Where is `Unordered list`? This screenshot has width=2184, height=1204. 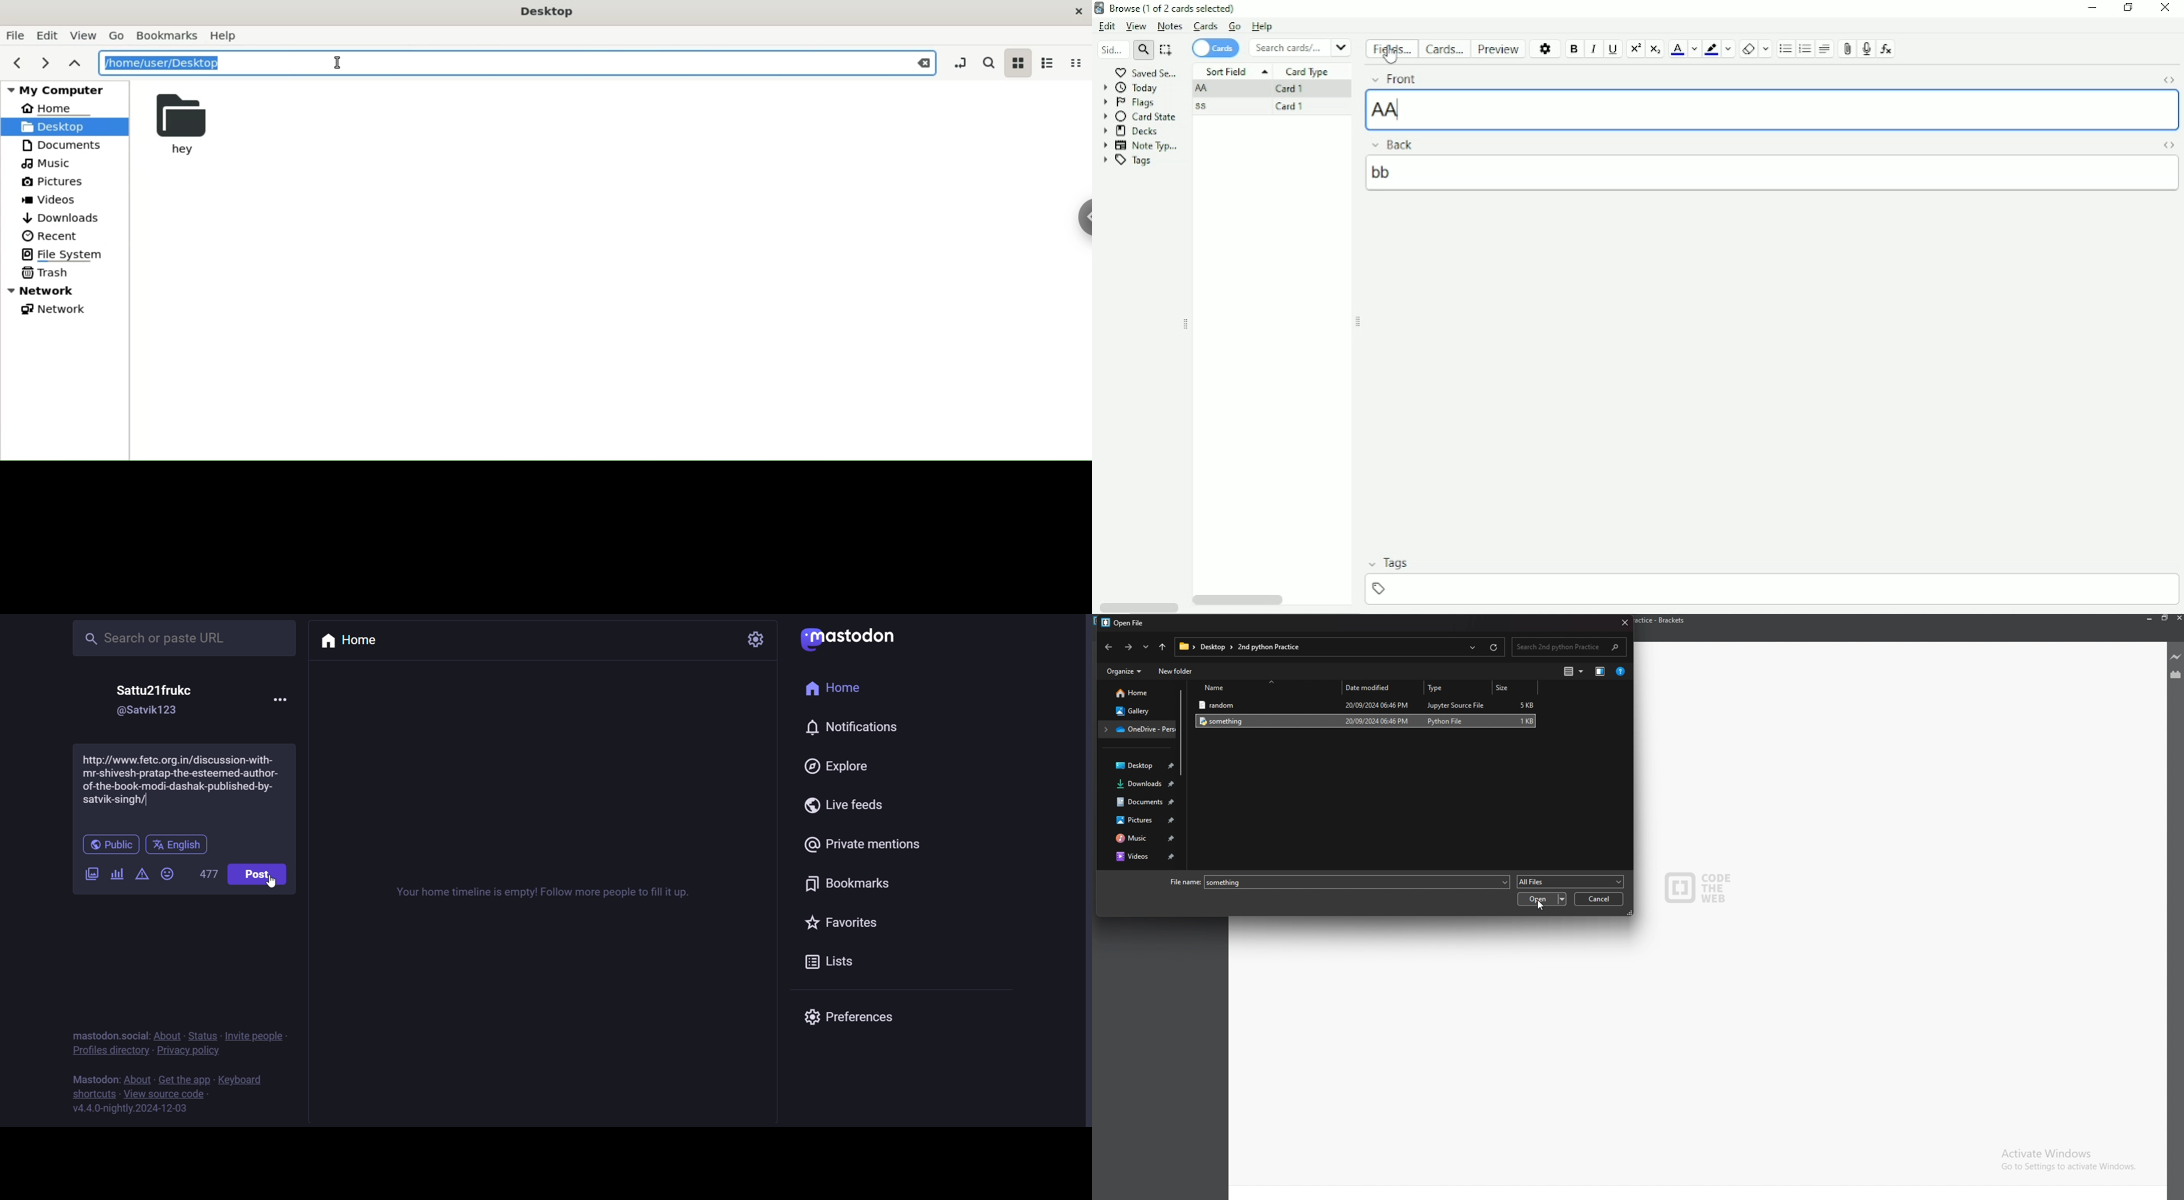
Unordered list is located at coordinates (1785, 49).